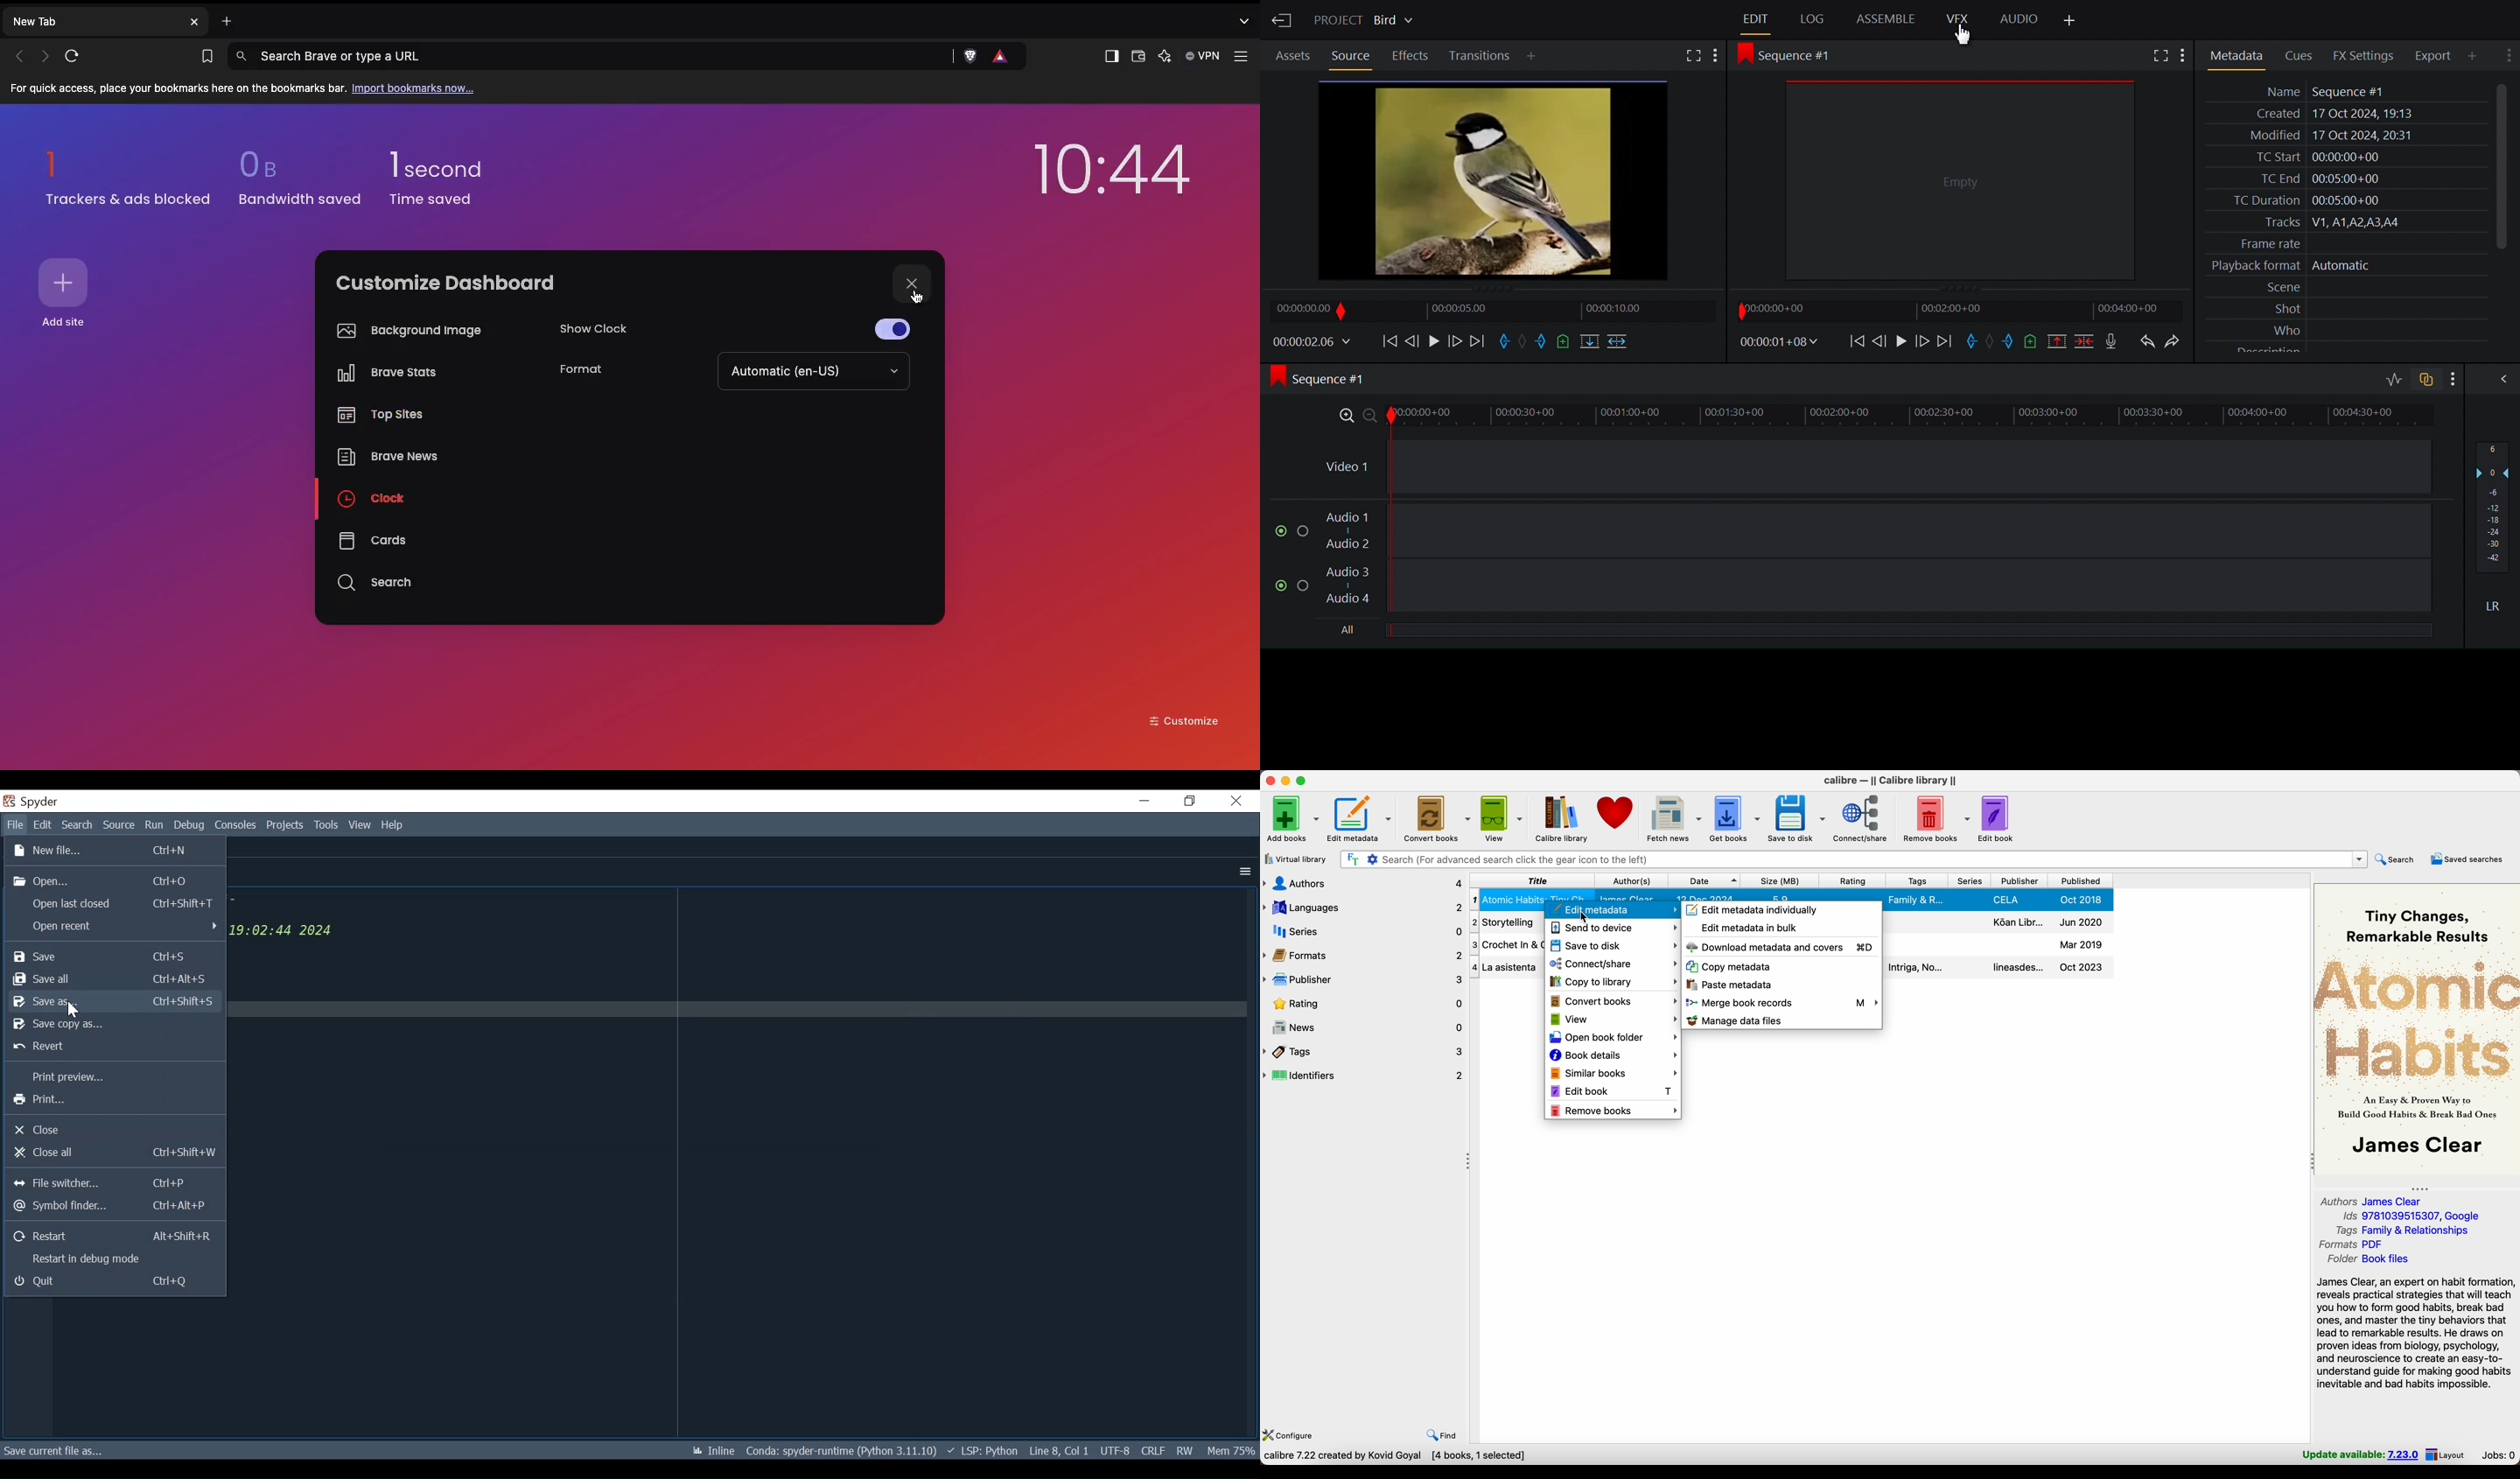 The width and height of the screenshot is (2520, 1484). I want to click on Open Recent, so click(115, 928).